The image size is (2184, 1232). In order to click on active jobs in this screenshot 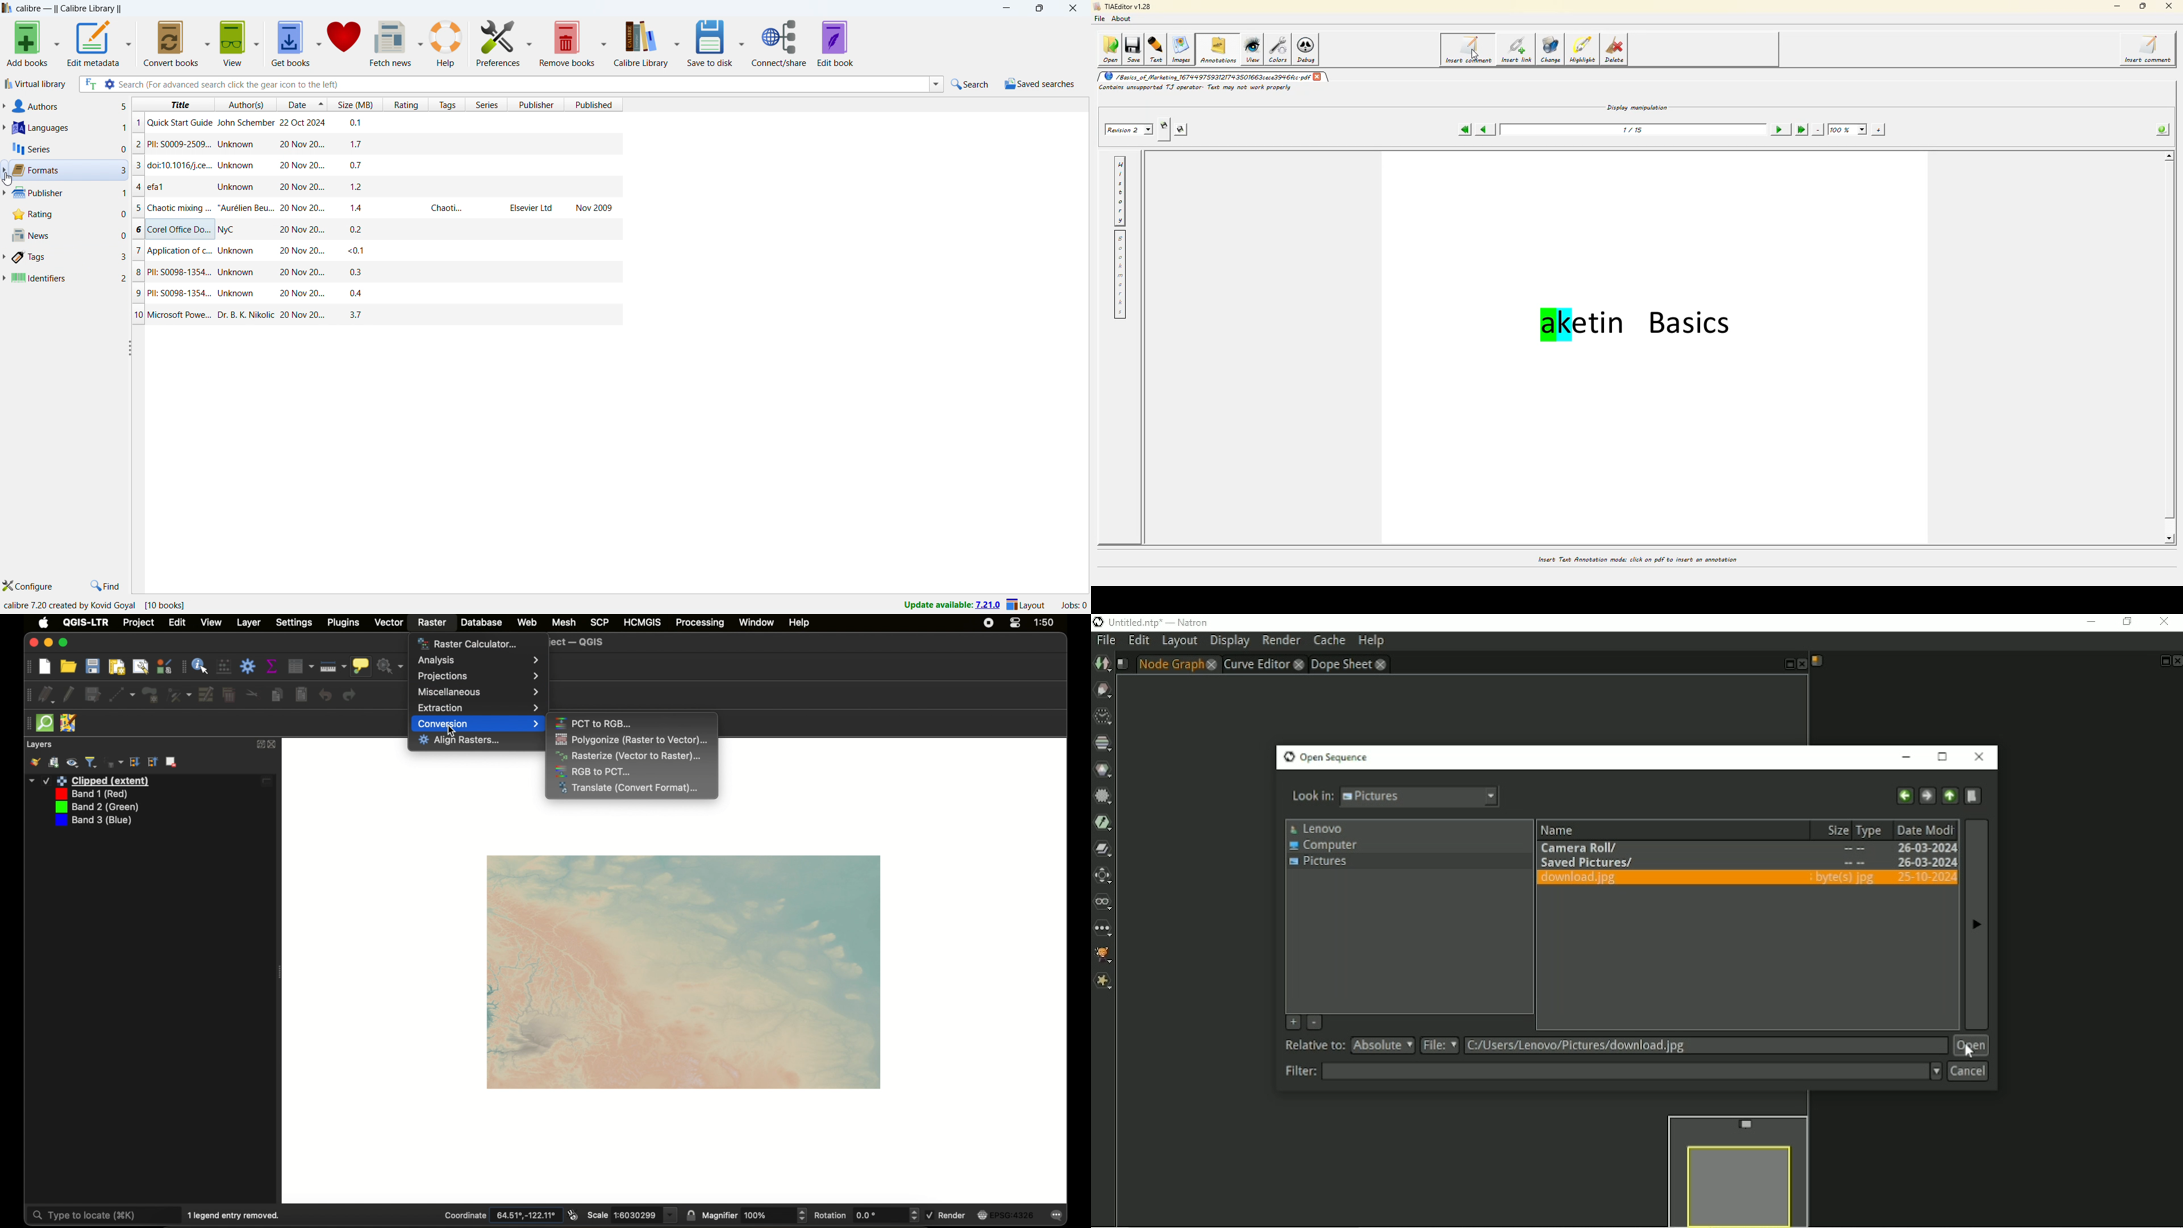, I will do `click(1074, 607)`.